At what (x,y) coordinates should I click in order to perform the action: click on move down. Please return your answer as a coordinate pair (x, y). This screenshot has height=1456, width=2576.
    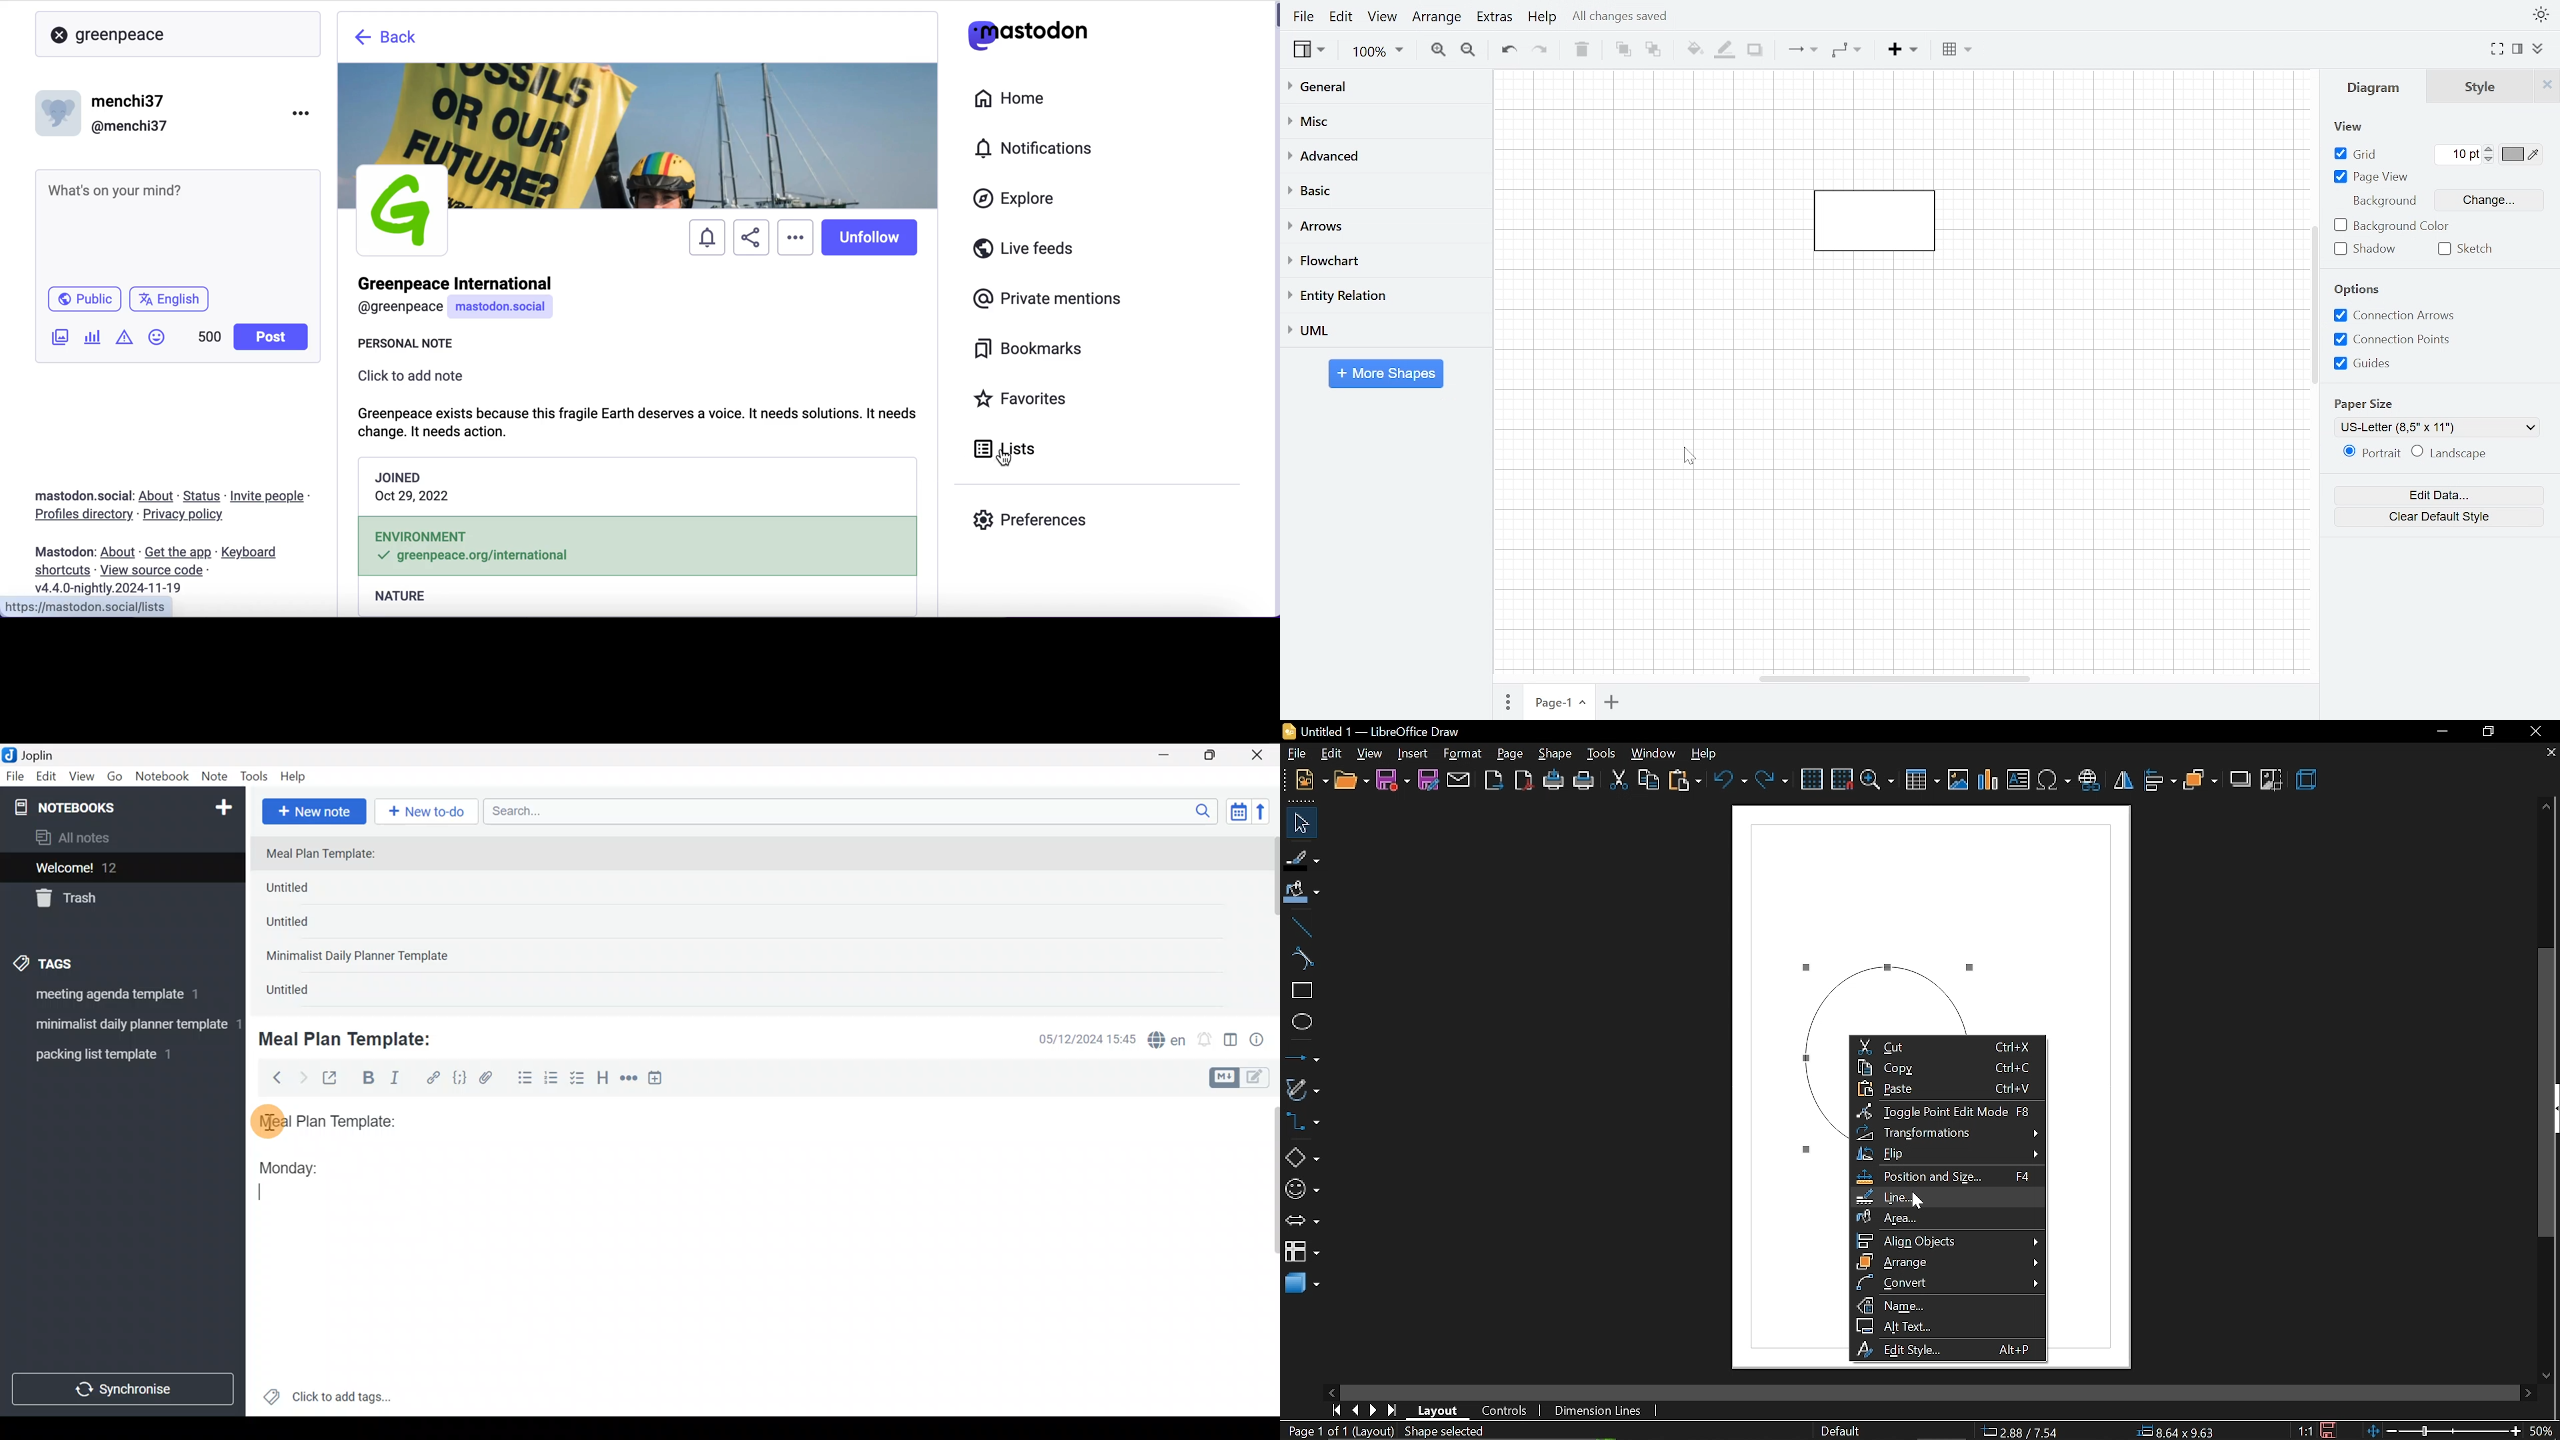
    Looking at the image, I should click on (2550, 1376).